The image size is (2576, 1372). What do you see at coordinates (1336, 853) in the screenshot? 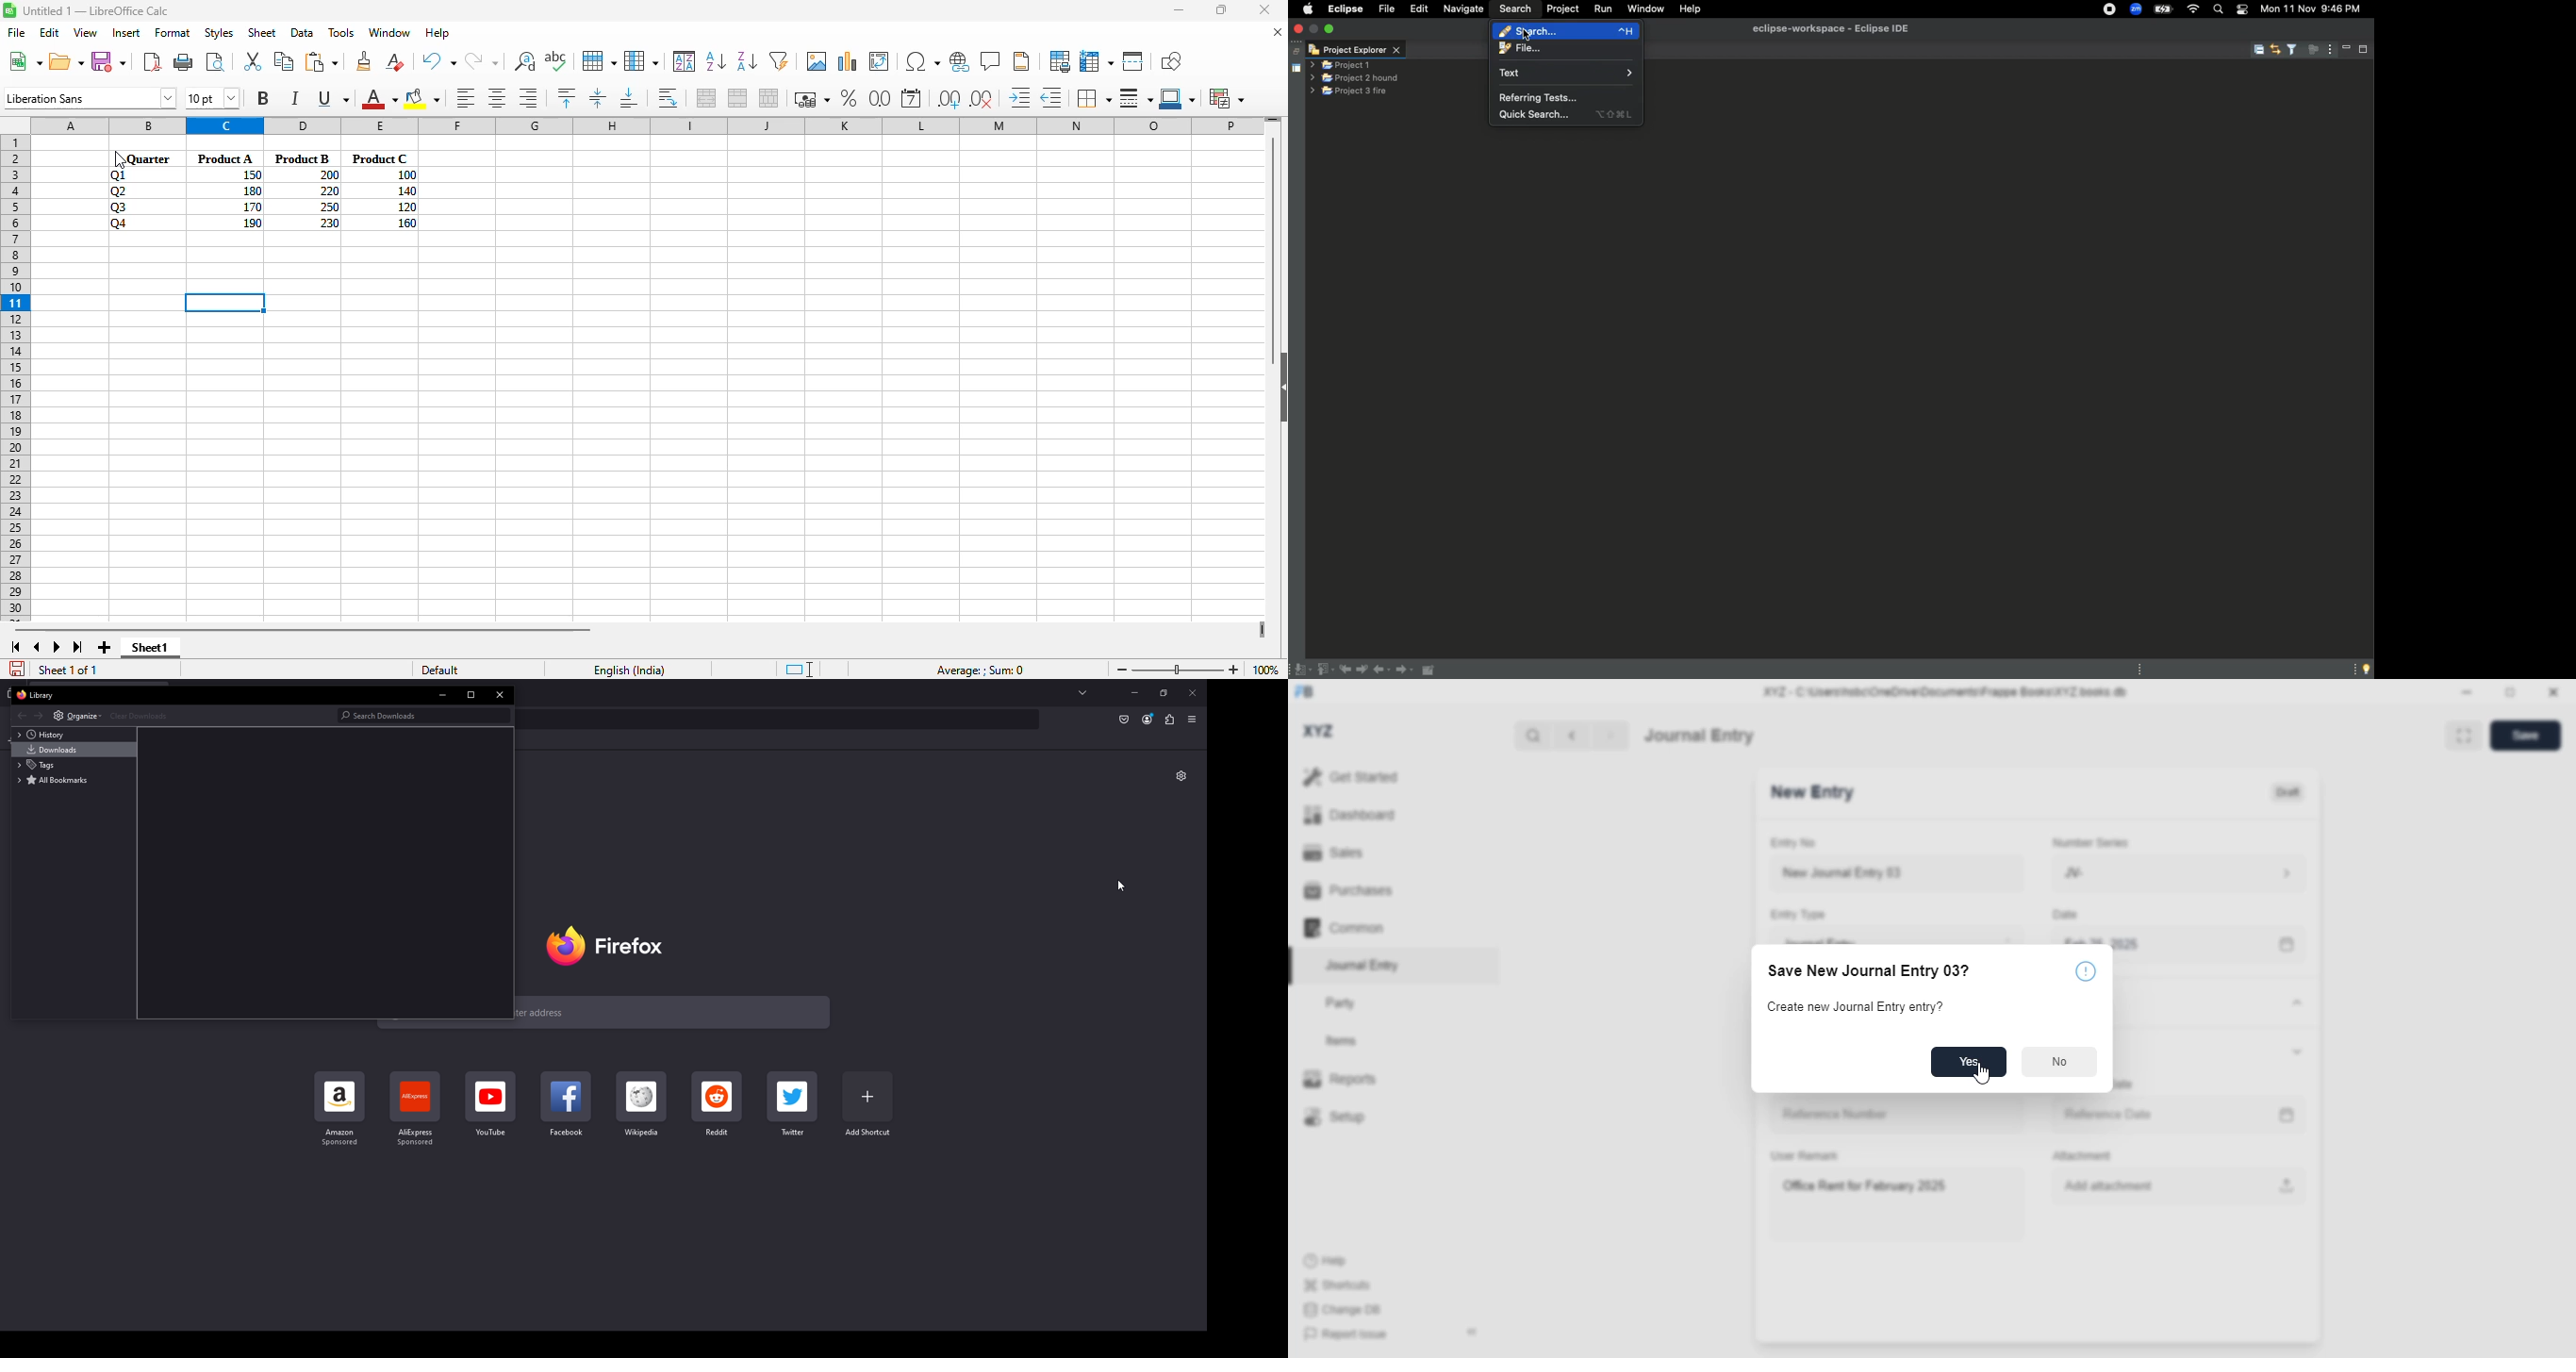
I see `sales` at bounding box center [1336, 853].